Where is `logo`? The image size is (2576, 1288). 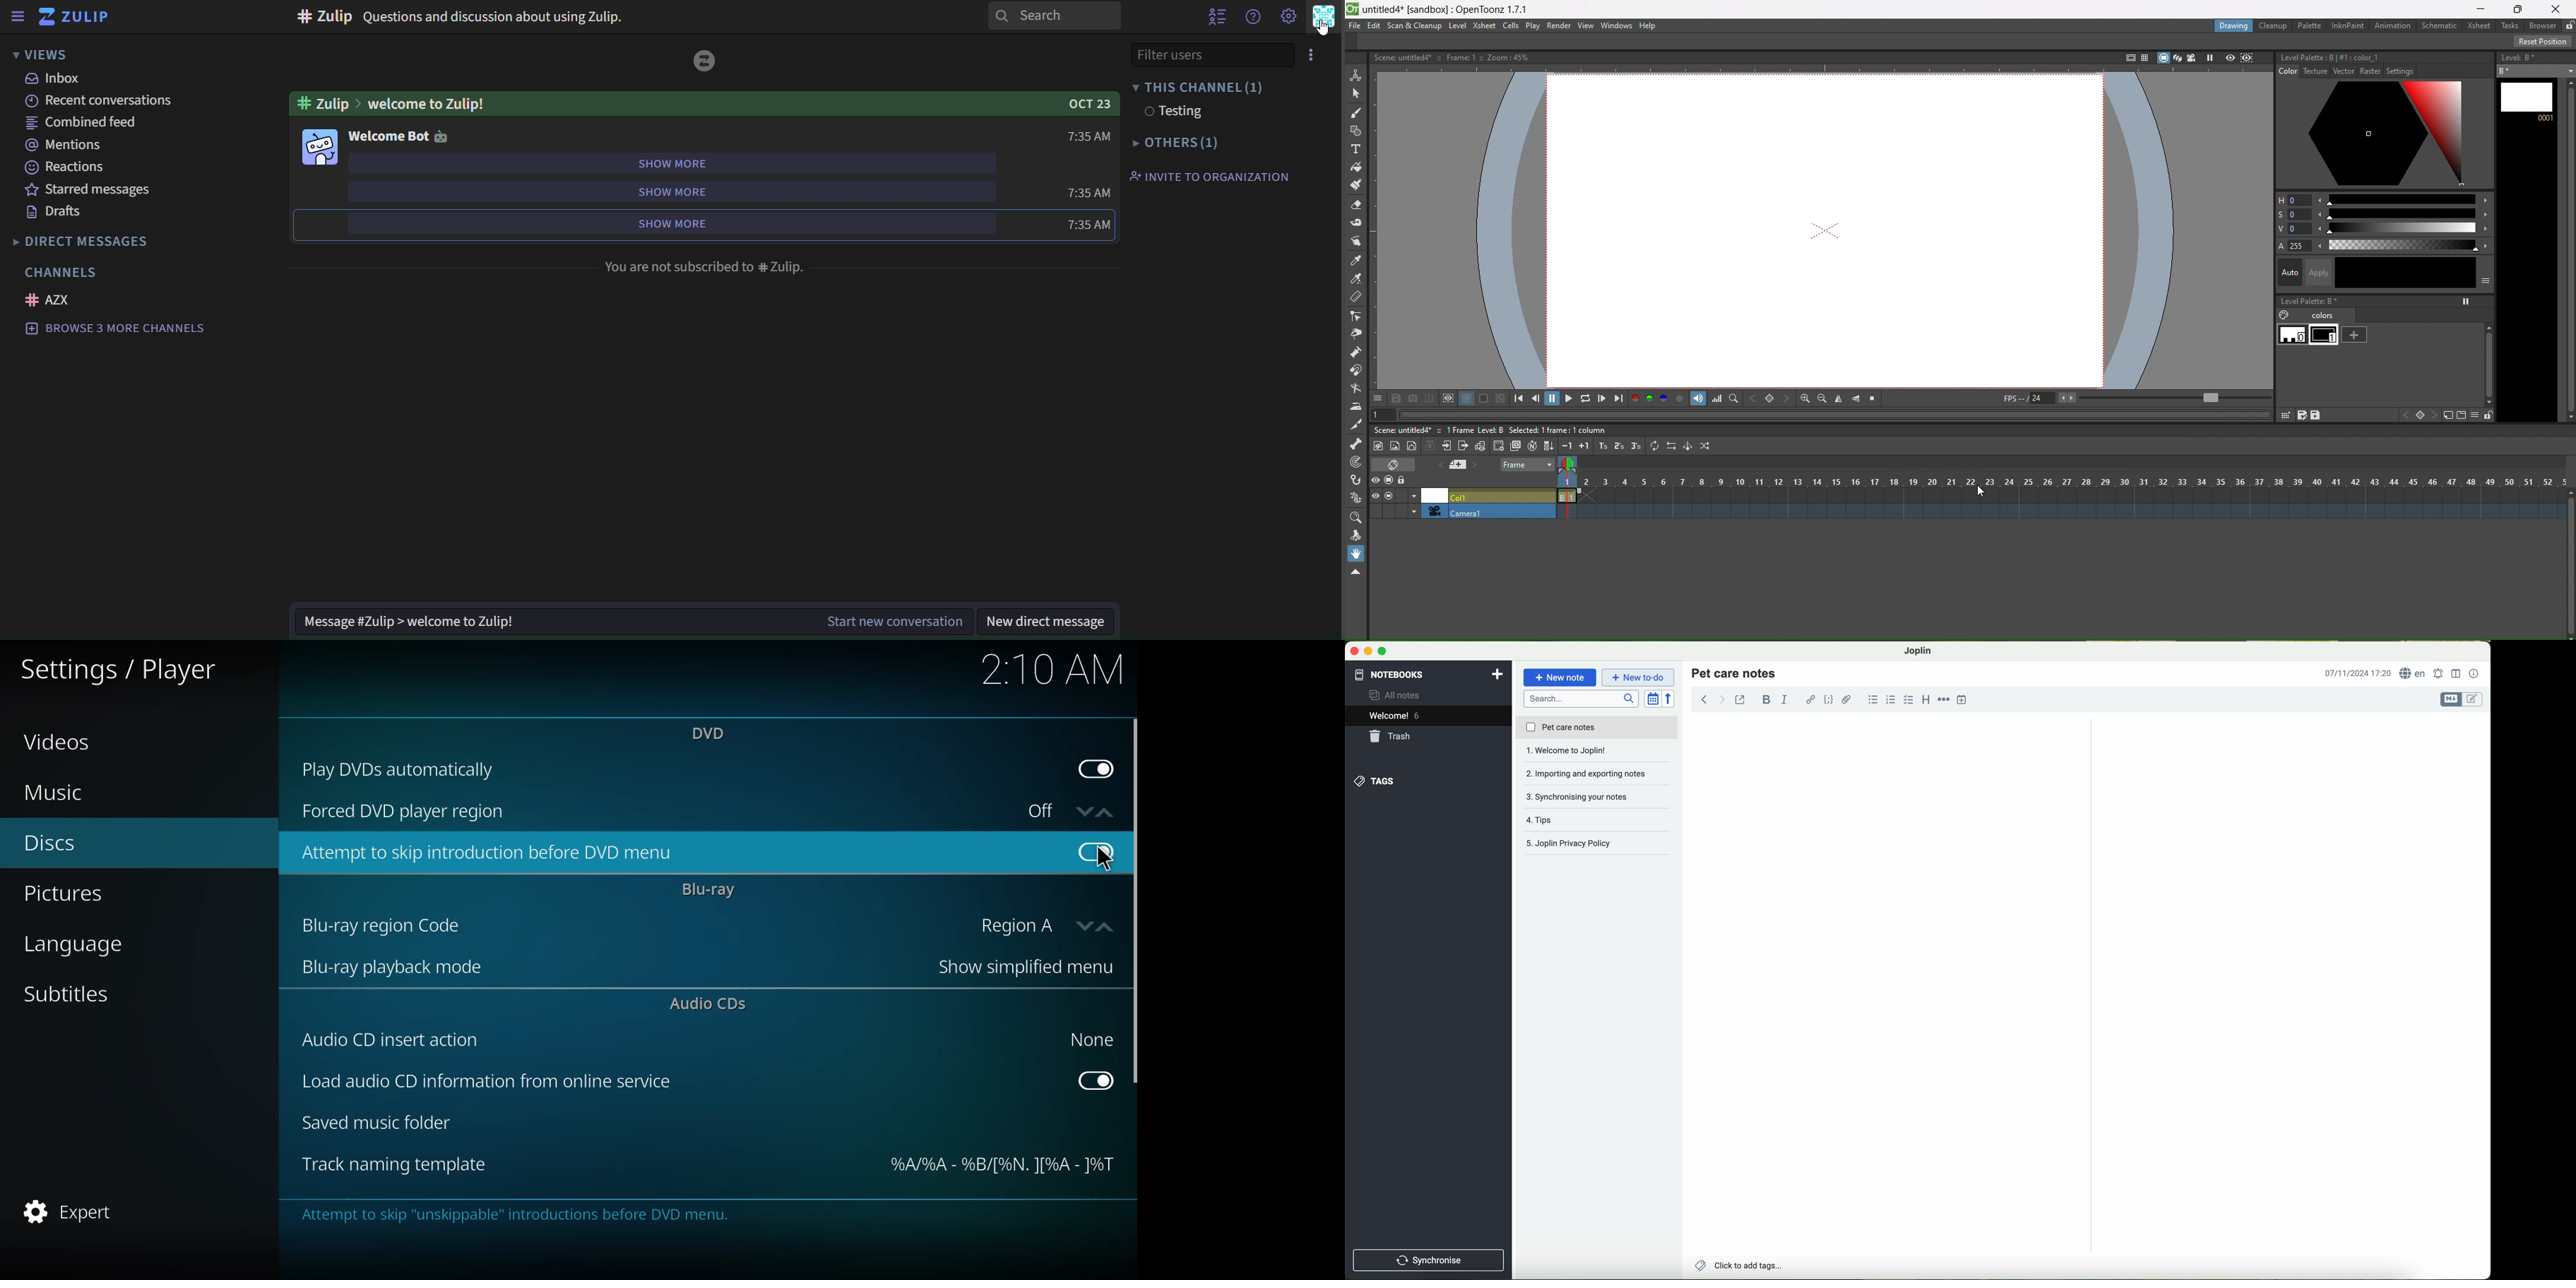 logo is located at coordinates (1353, 10).